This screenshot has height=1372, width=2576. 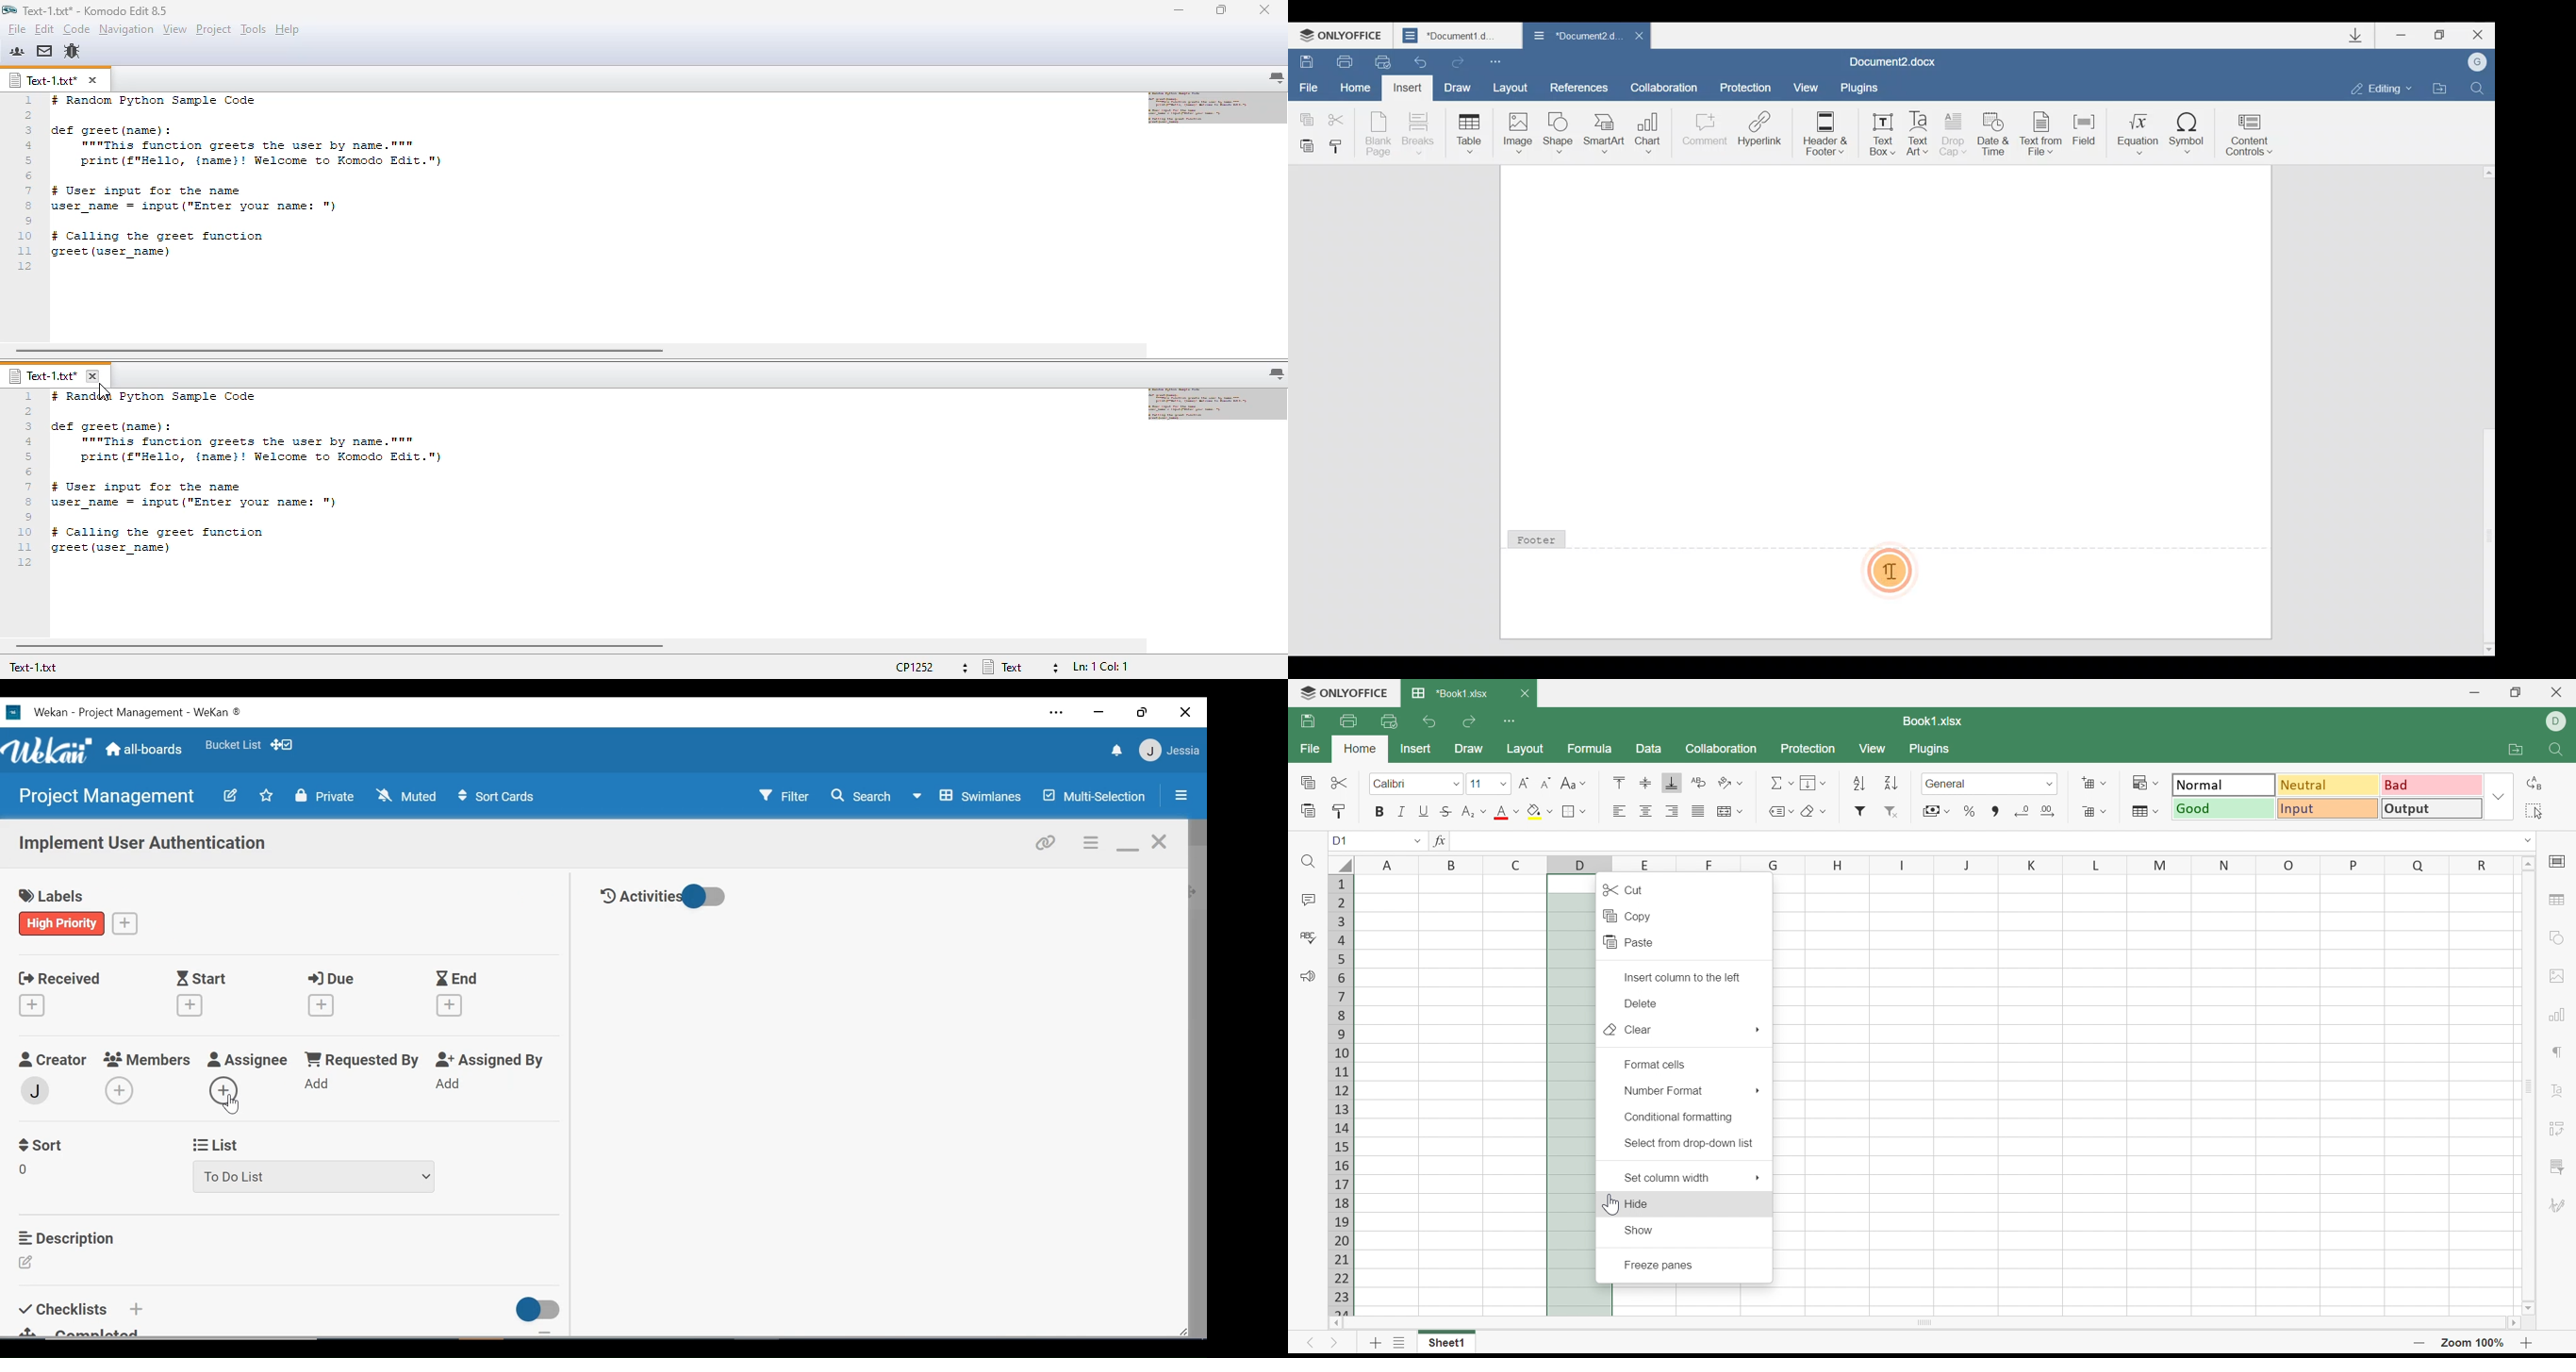 What do you see at coordinates (1929, 810) in the screenshot?
I see `Accountancy style` at bounding box center [1929, 810].